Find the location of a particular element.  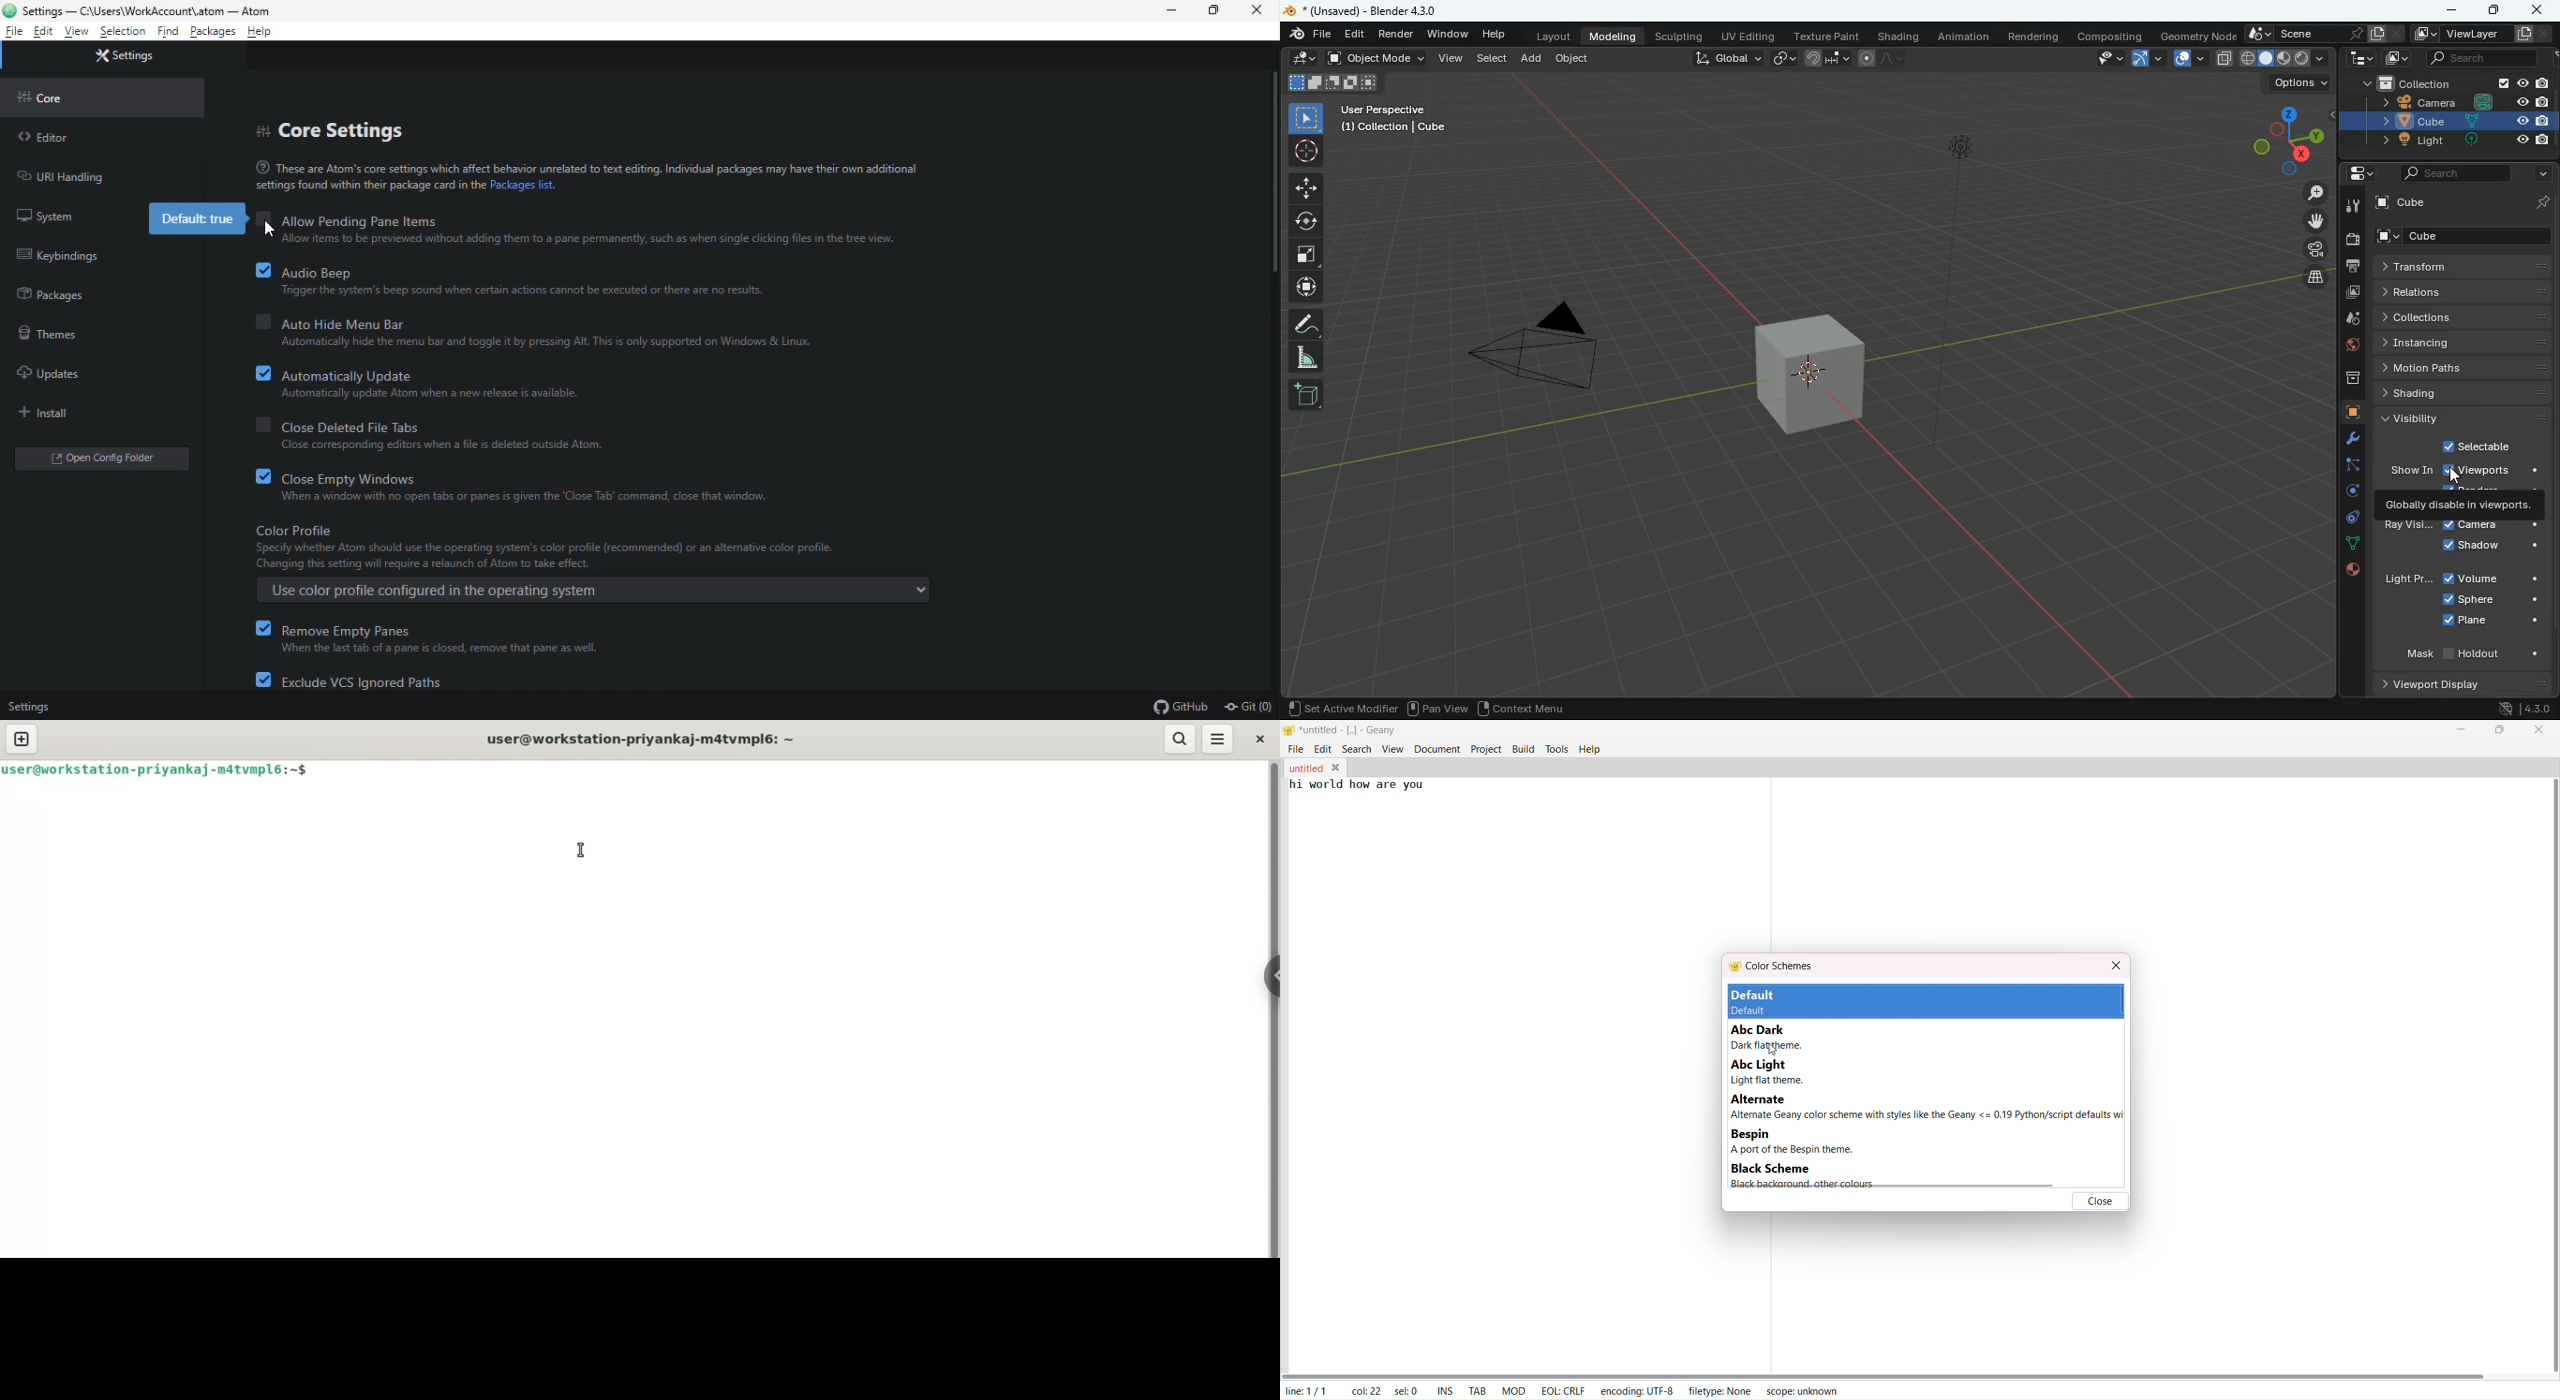

image is located at coordinates (2393, 59).